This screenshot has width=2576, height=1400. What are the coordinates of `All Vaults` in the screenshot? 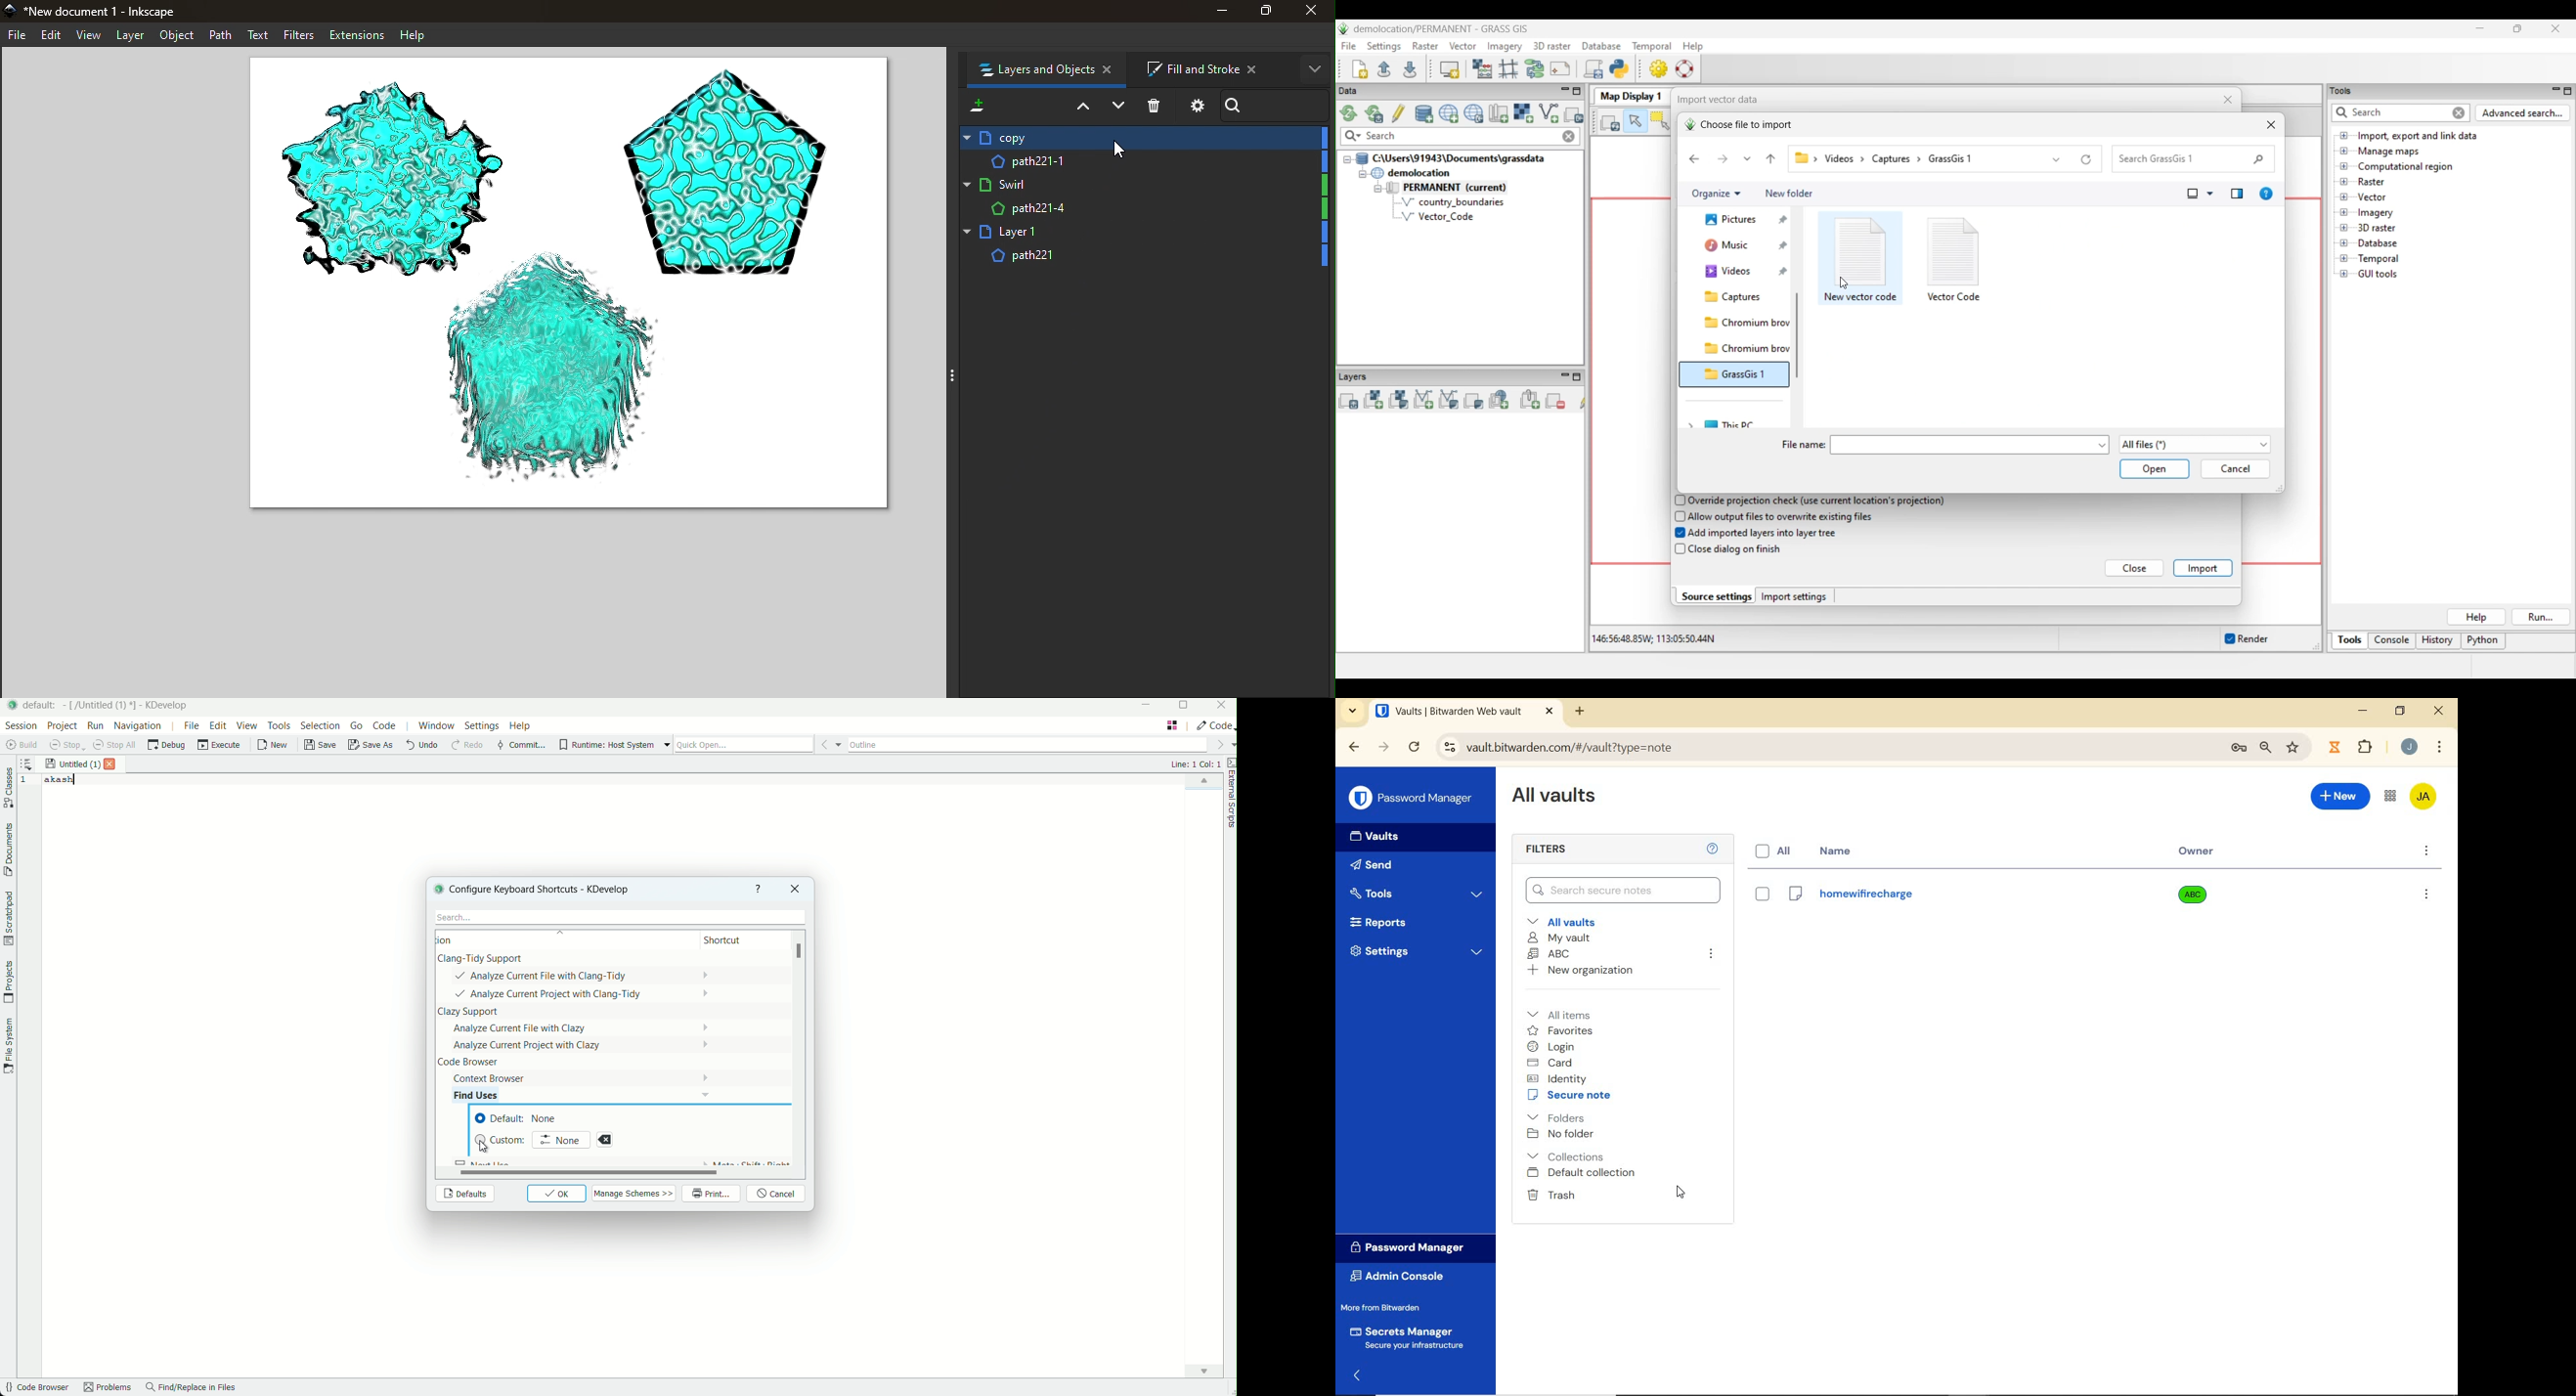 It's located at (1555, 798).